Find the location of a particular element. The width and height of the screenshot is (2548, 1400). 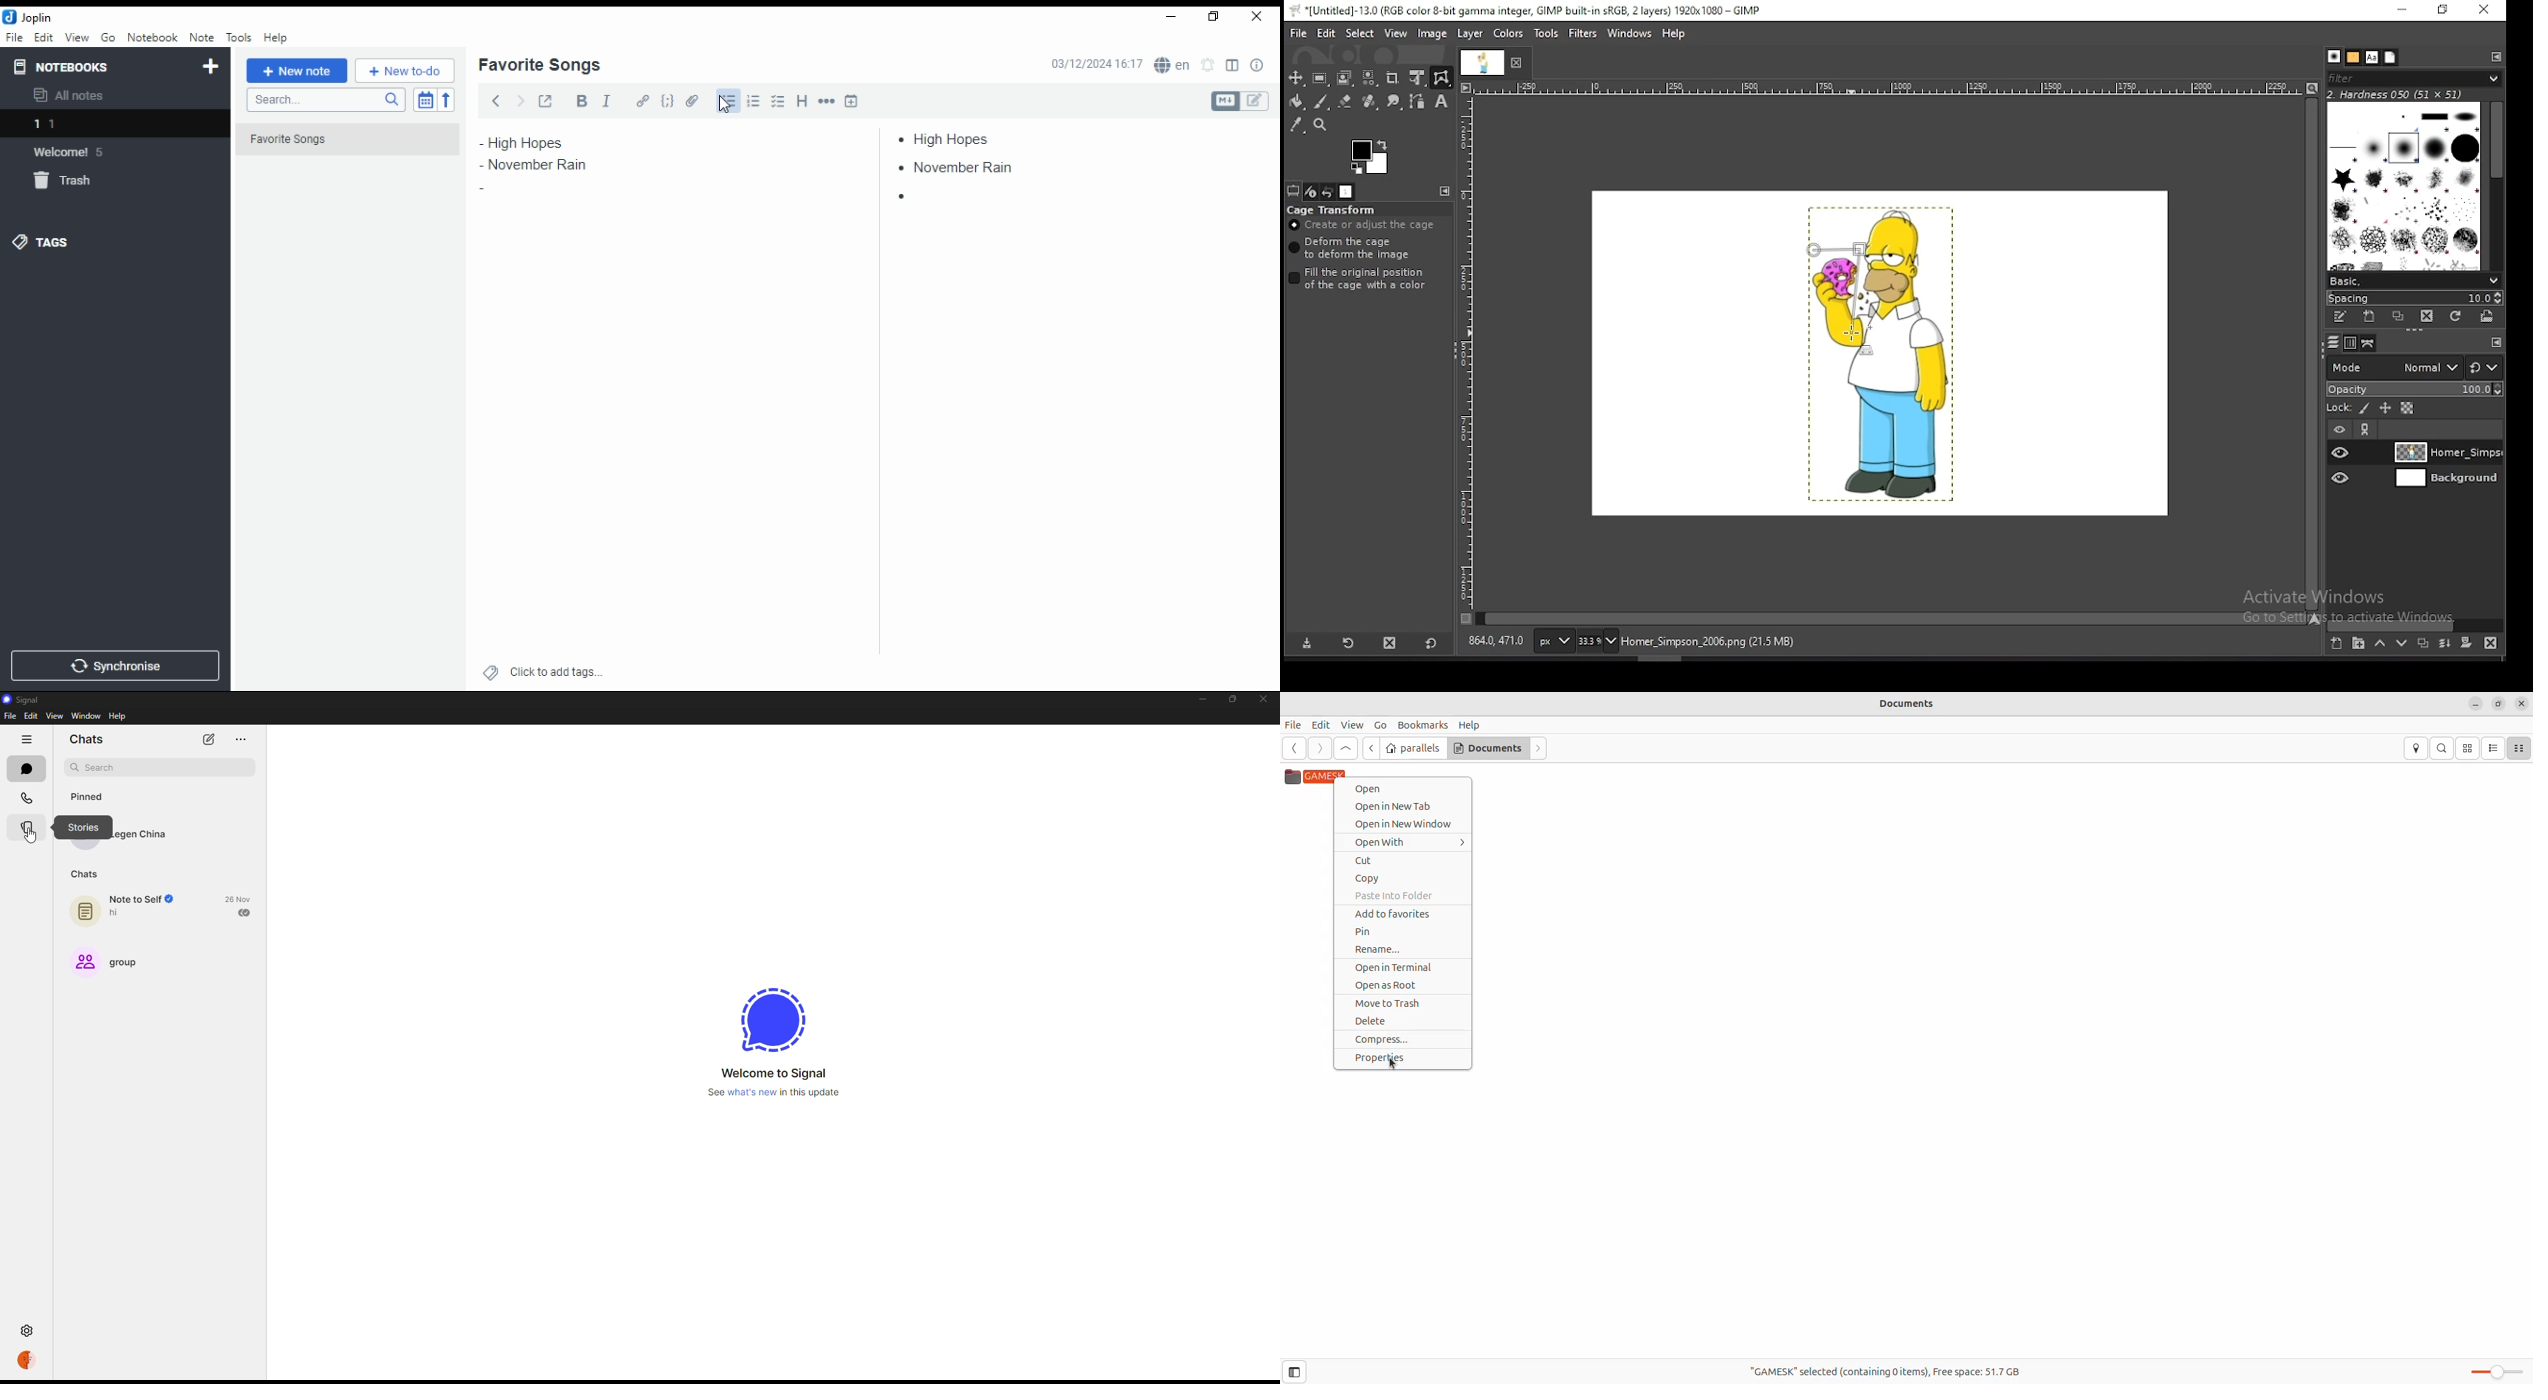

chats is located at coordinates (87, 739).